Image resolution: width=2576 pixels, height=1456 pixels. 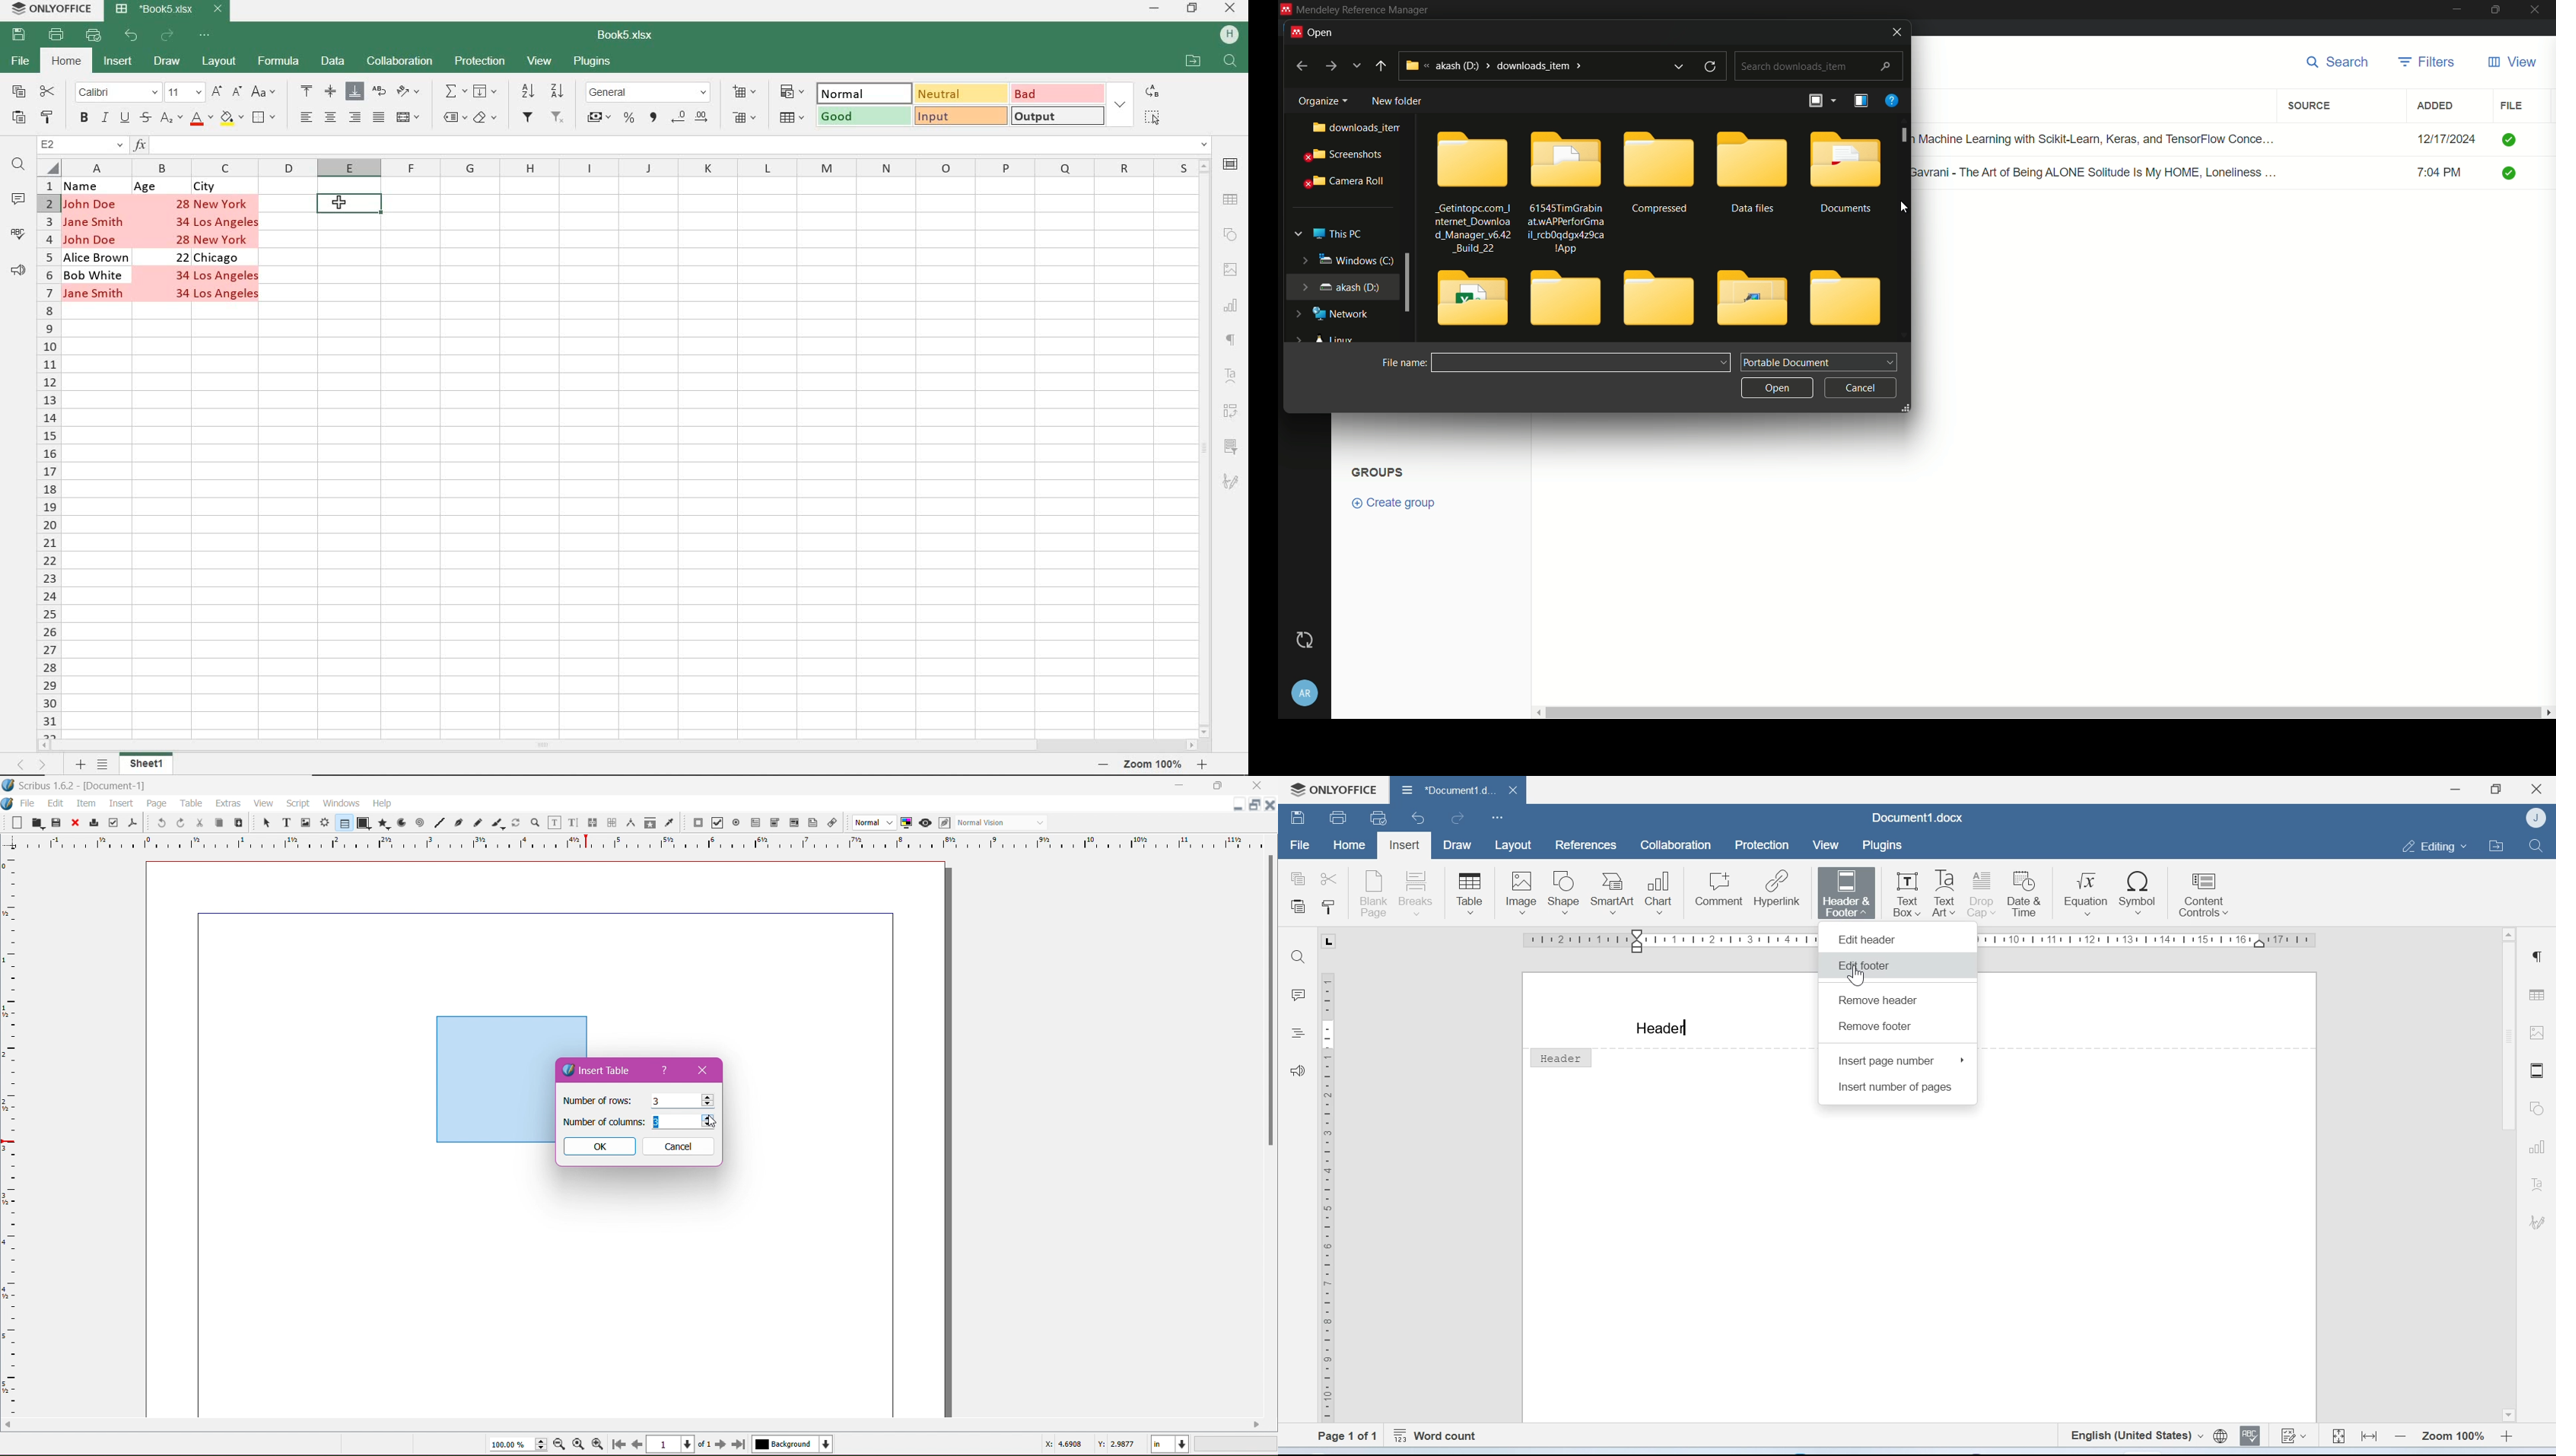 I want to click on windows (c:), so click(x=1338, y=260).